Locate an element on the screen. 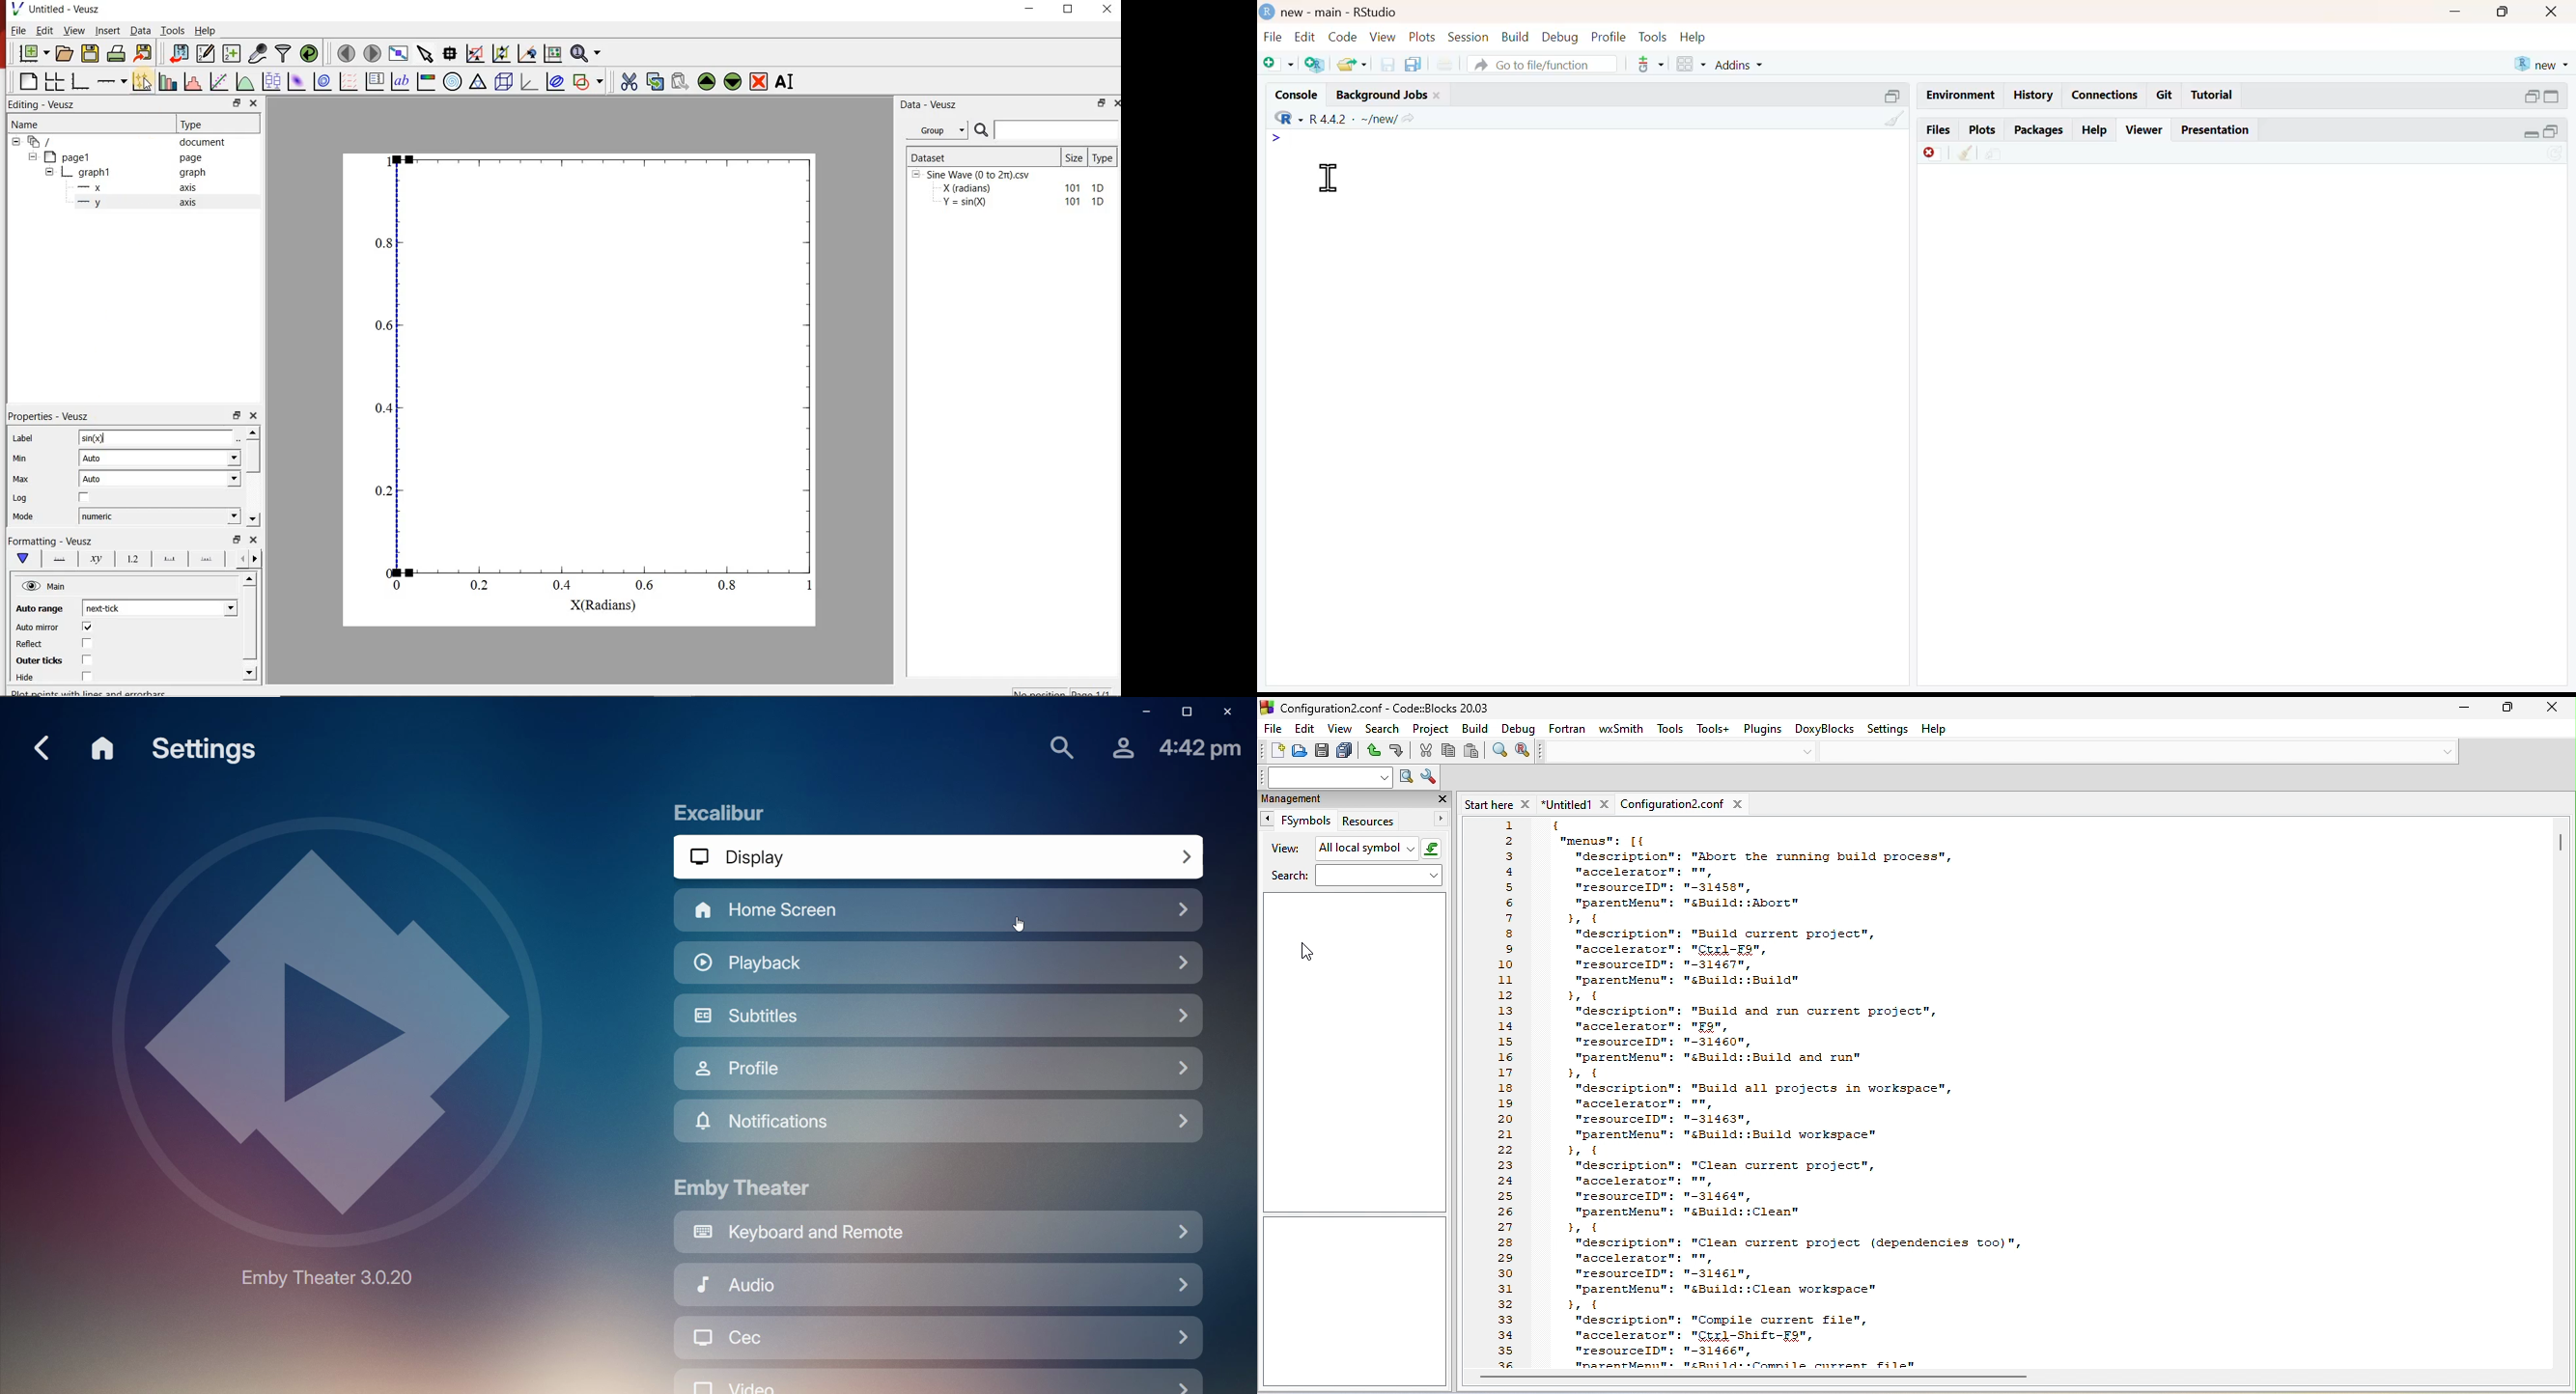 This screenshot has height=1400, width=2576. rename is located at coordinates (788, 83).